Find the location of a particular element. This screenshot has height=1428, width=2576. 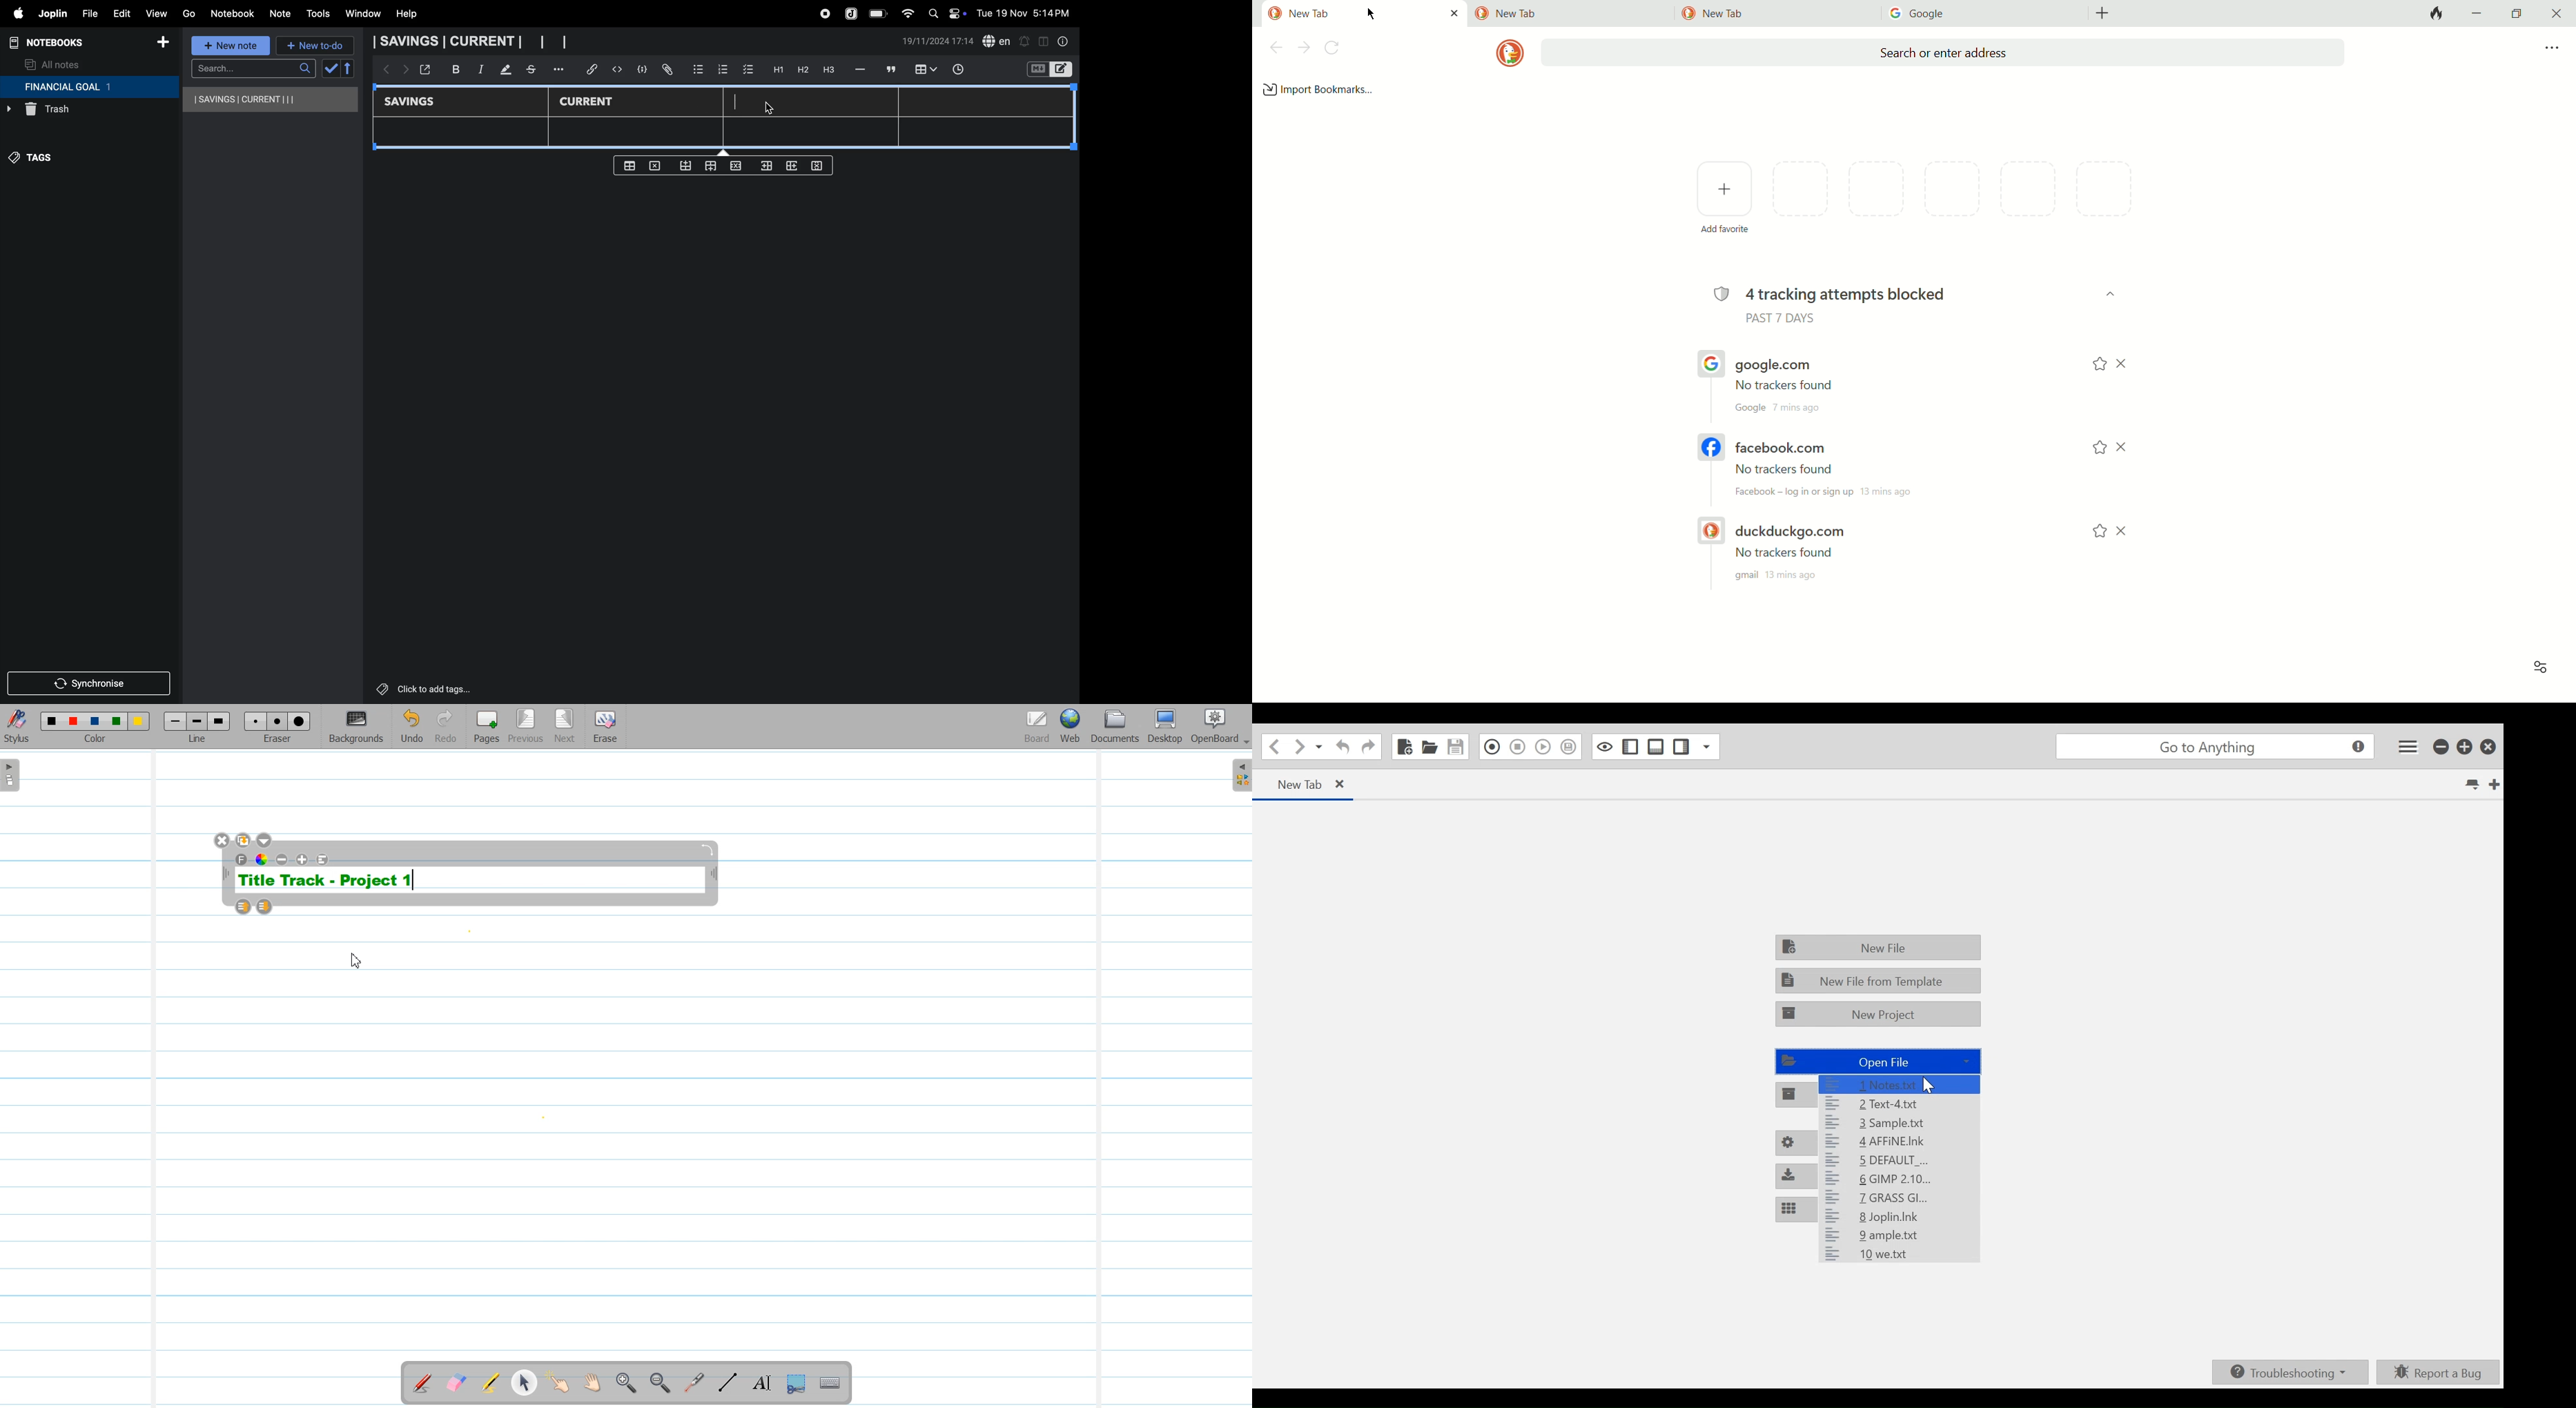

battery is located at coordinates (879, 14).